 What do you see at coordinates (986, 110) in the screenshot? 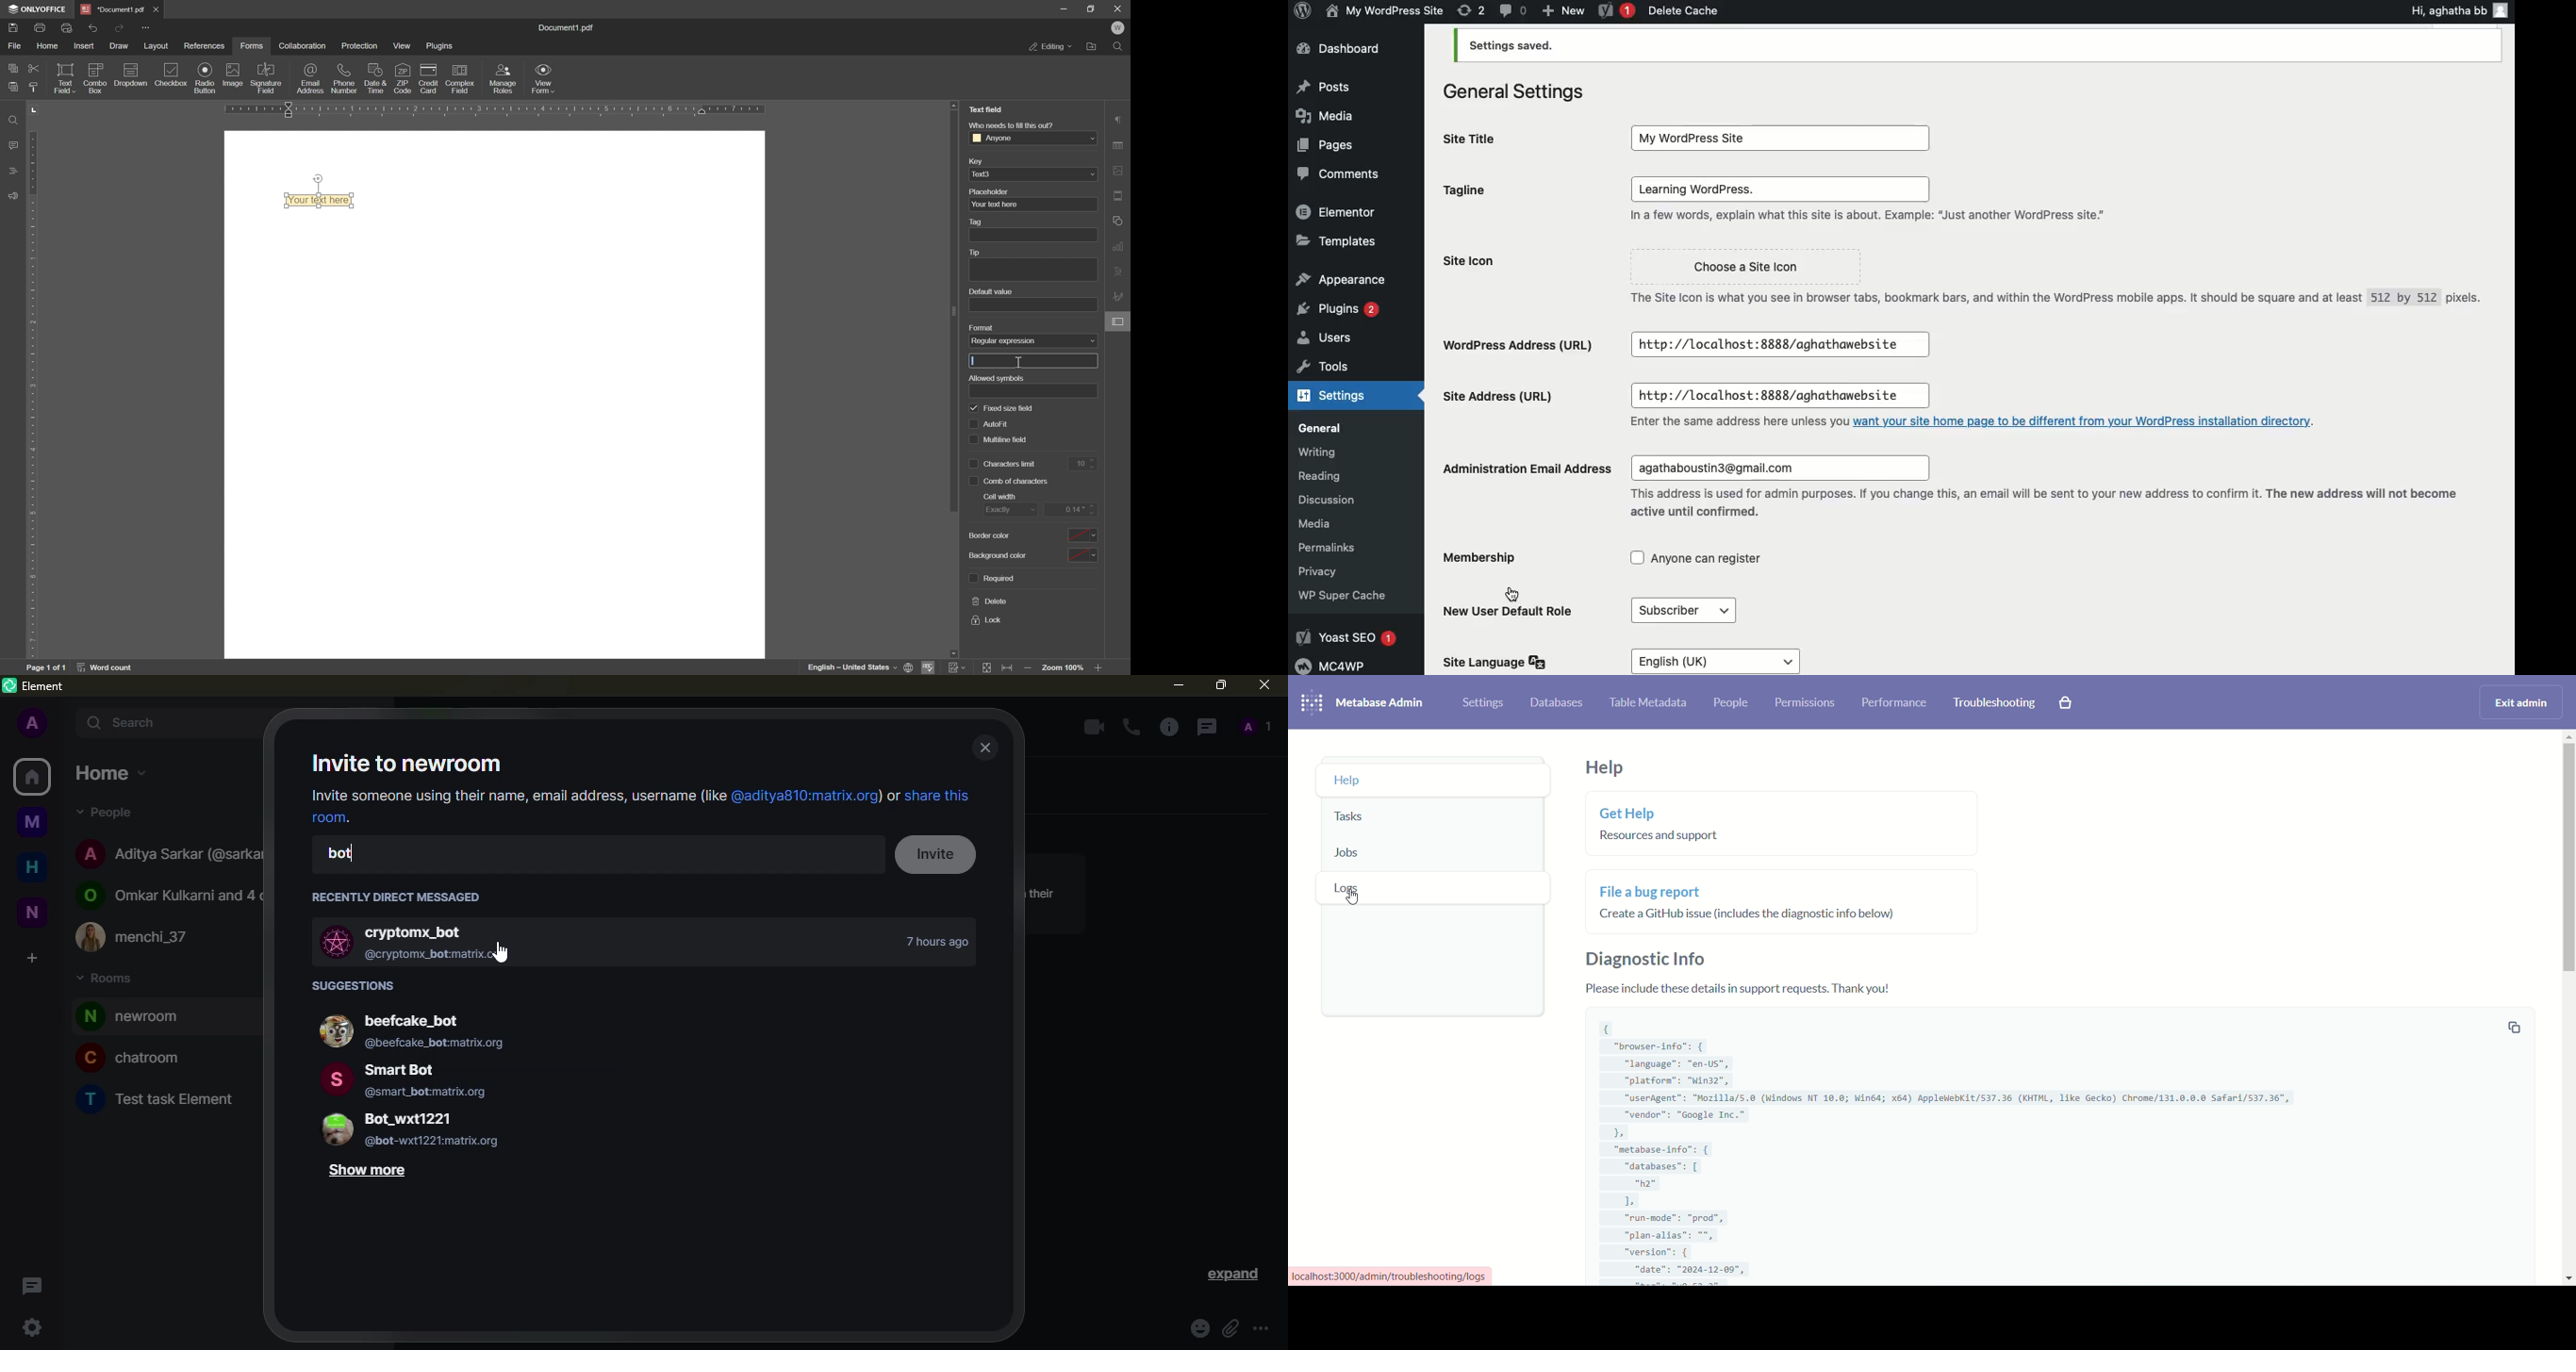
I see `text field` at bounding box center [986, 110].